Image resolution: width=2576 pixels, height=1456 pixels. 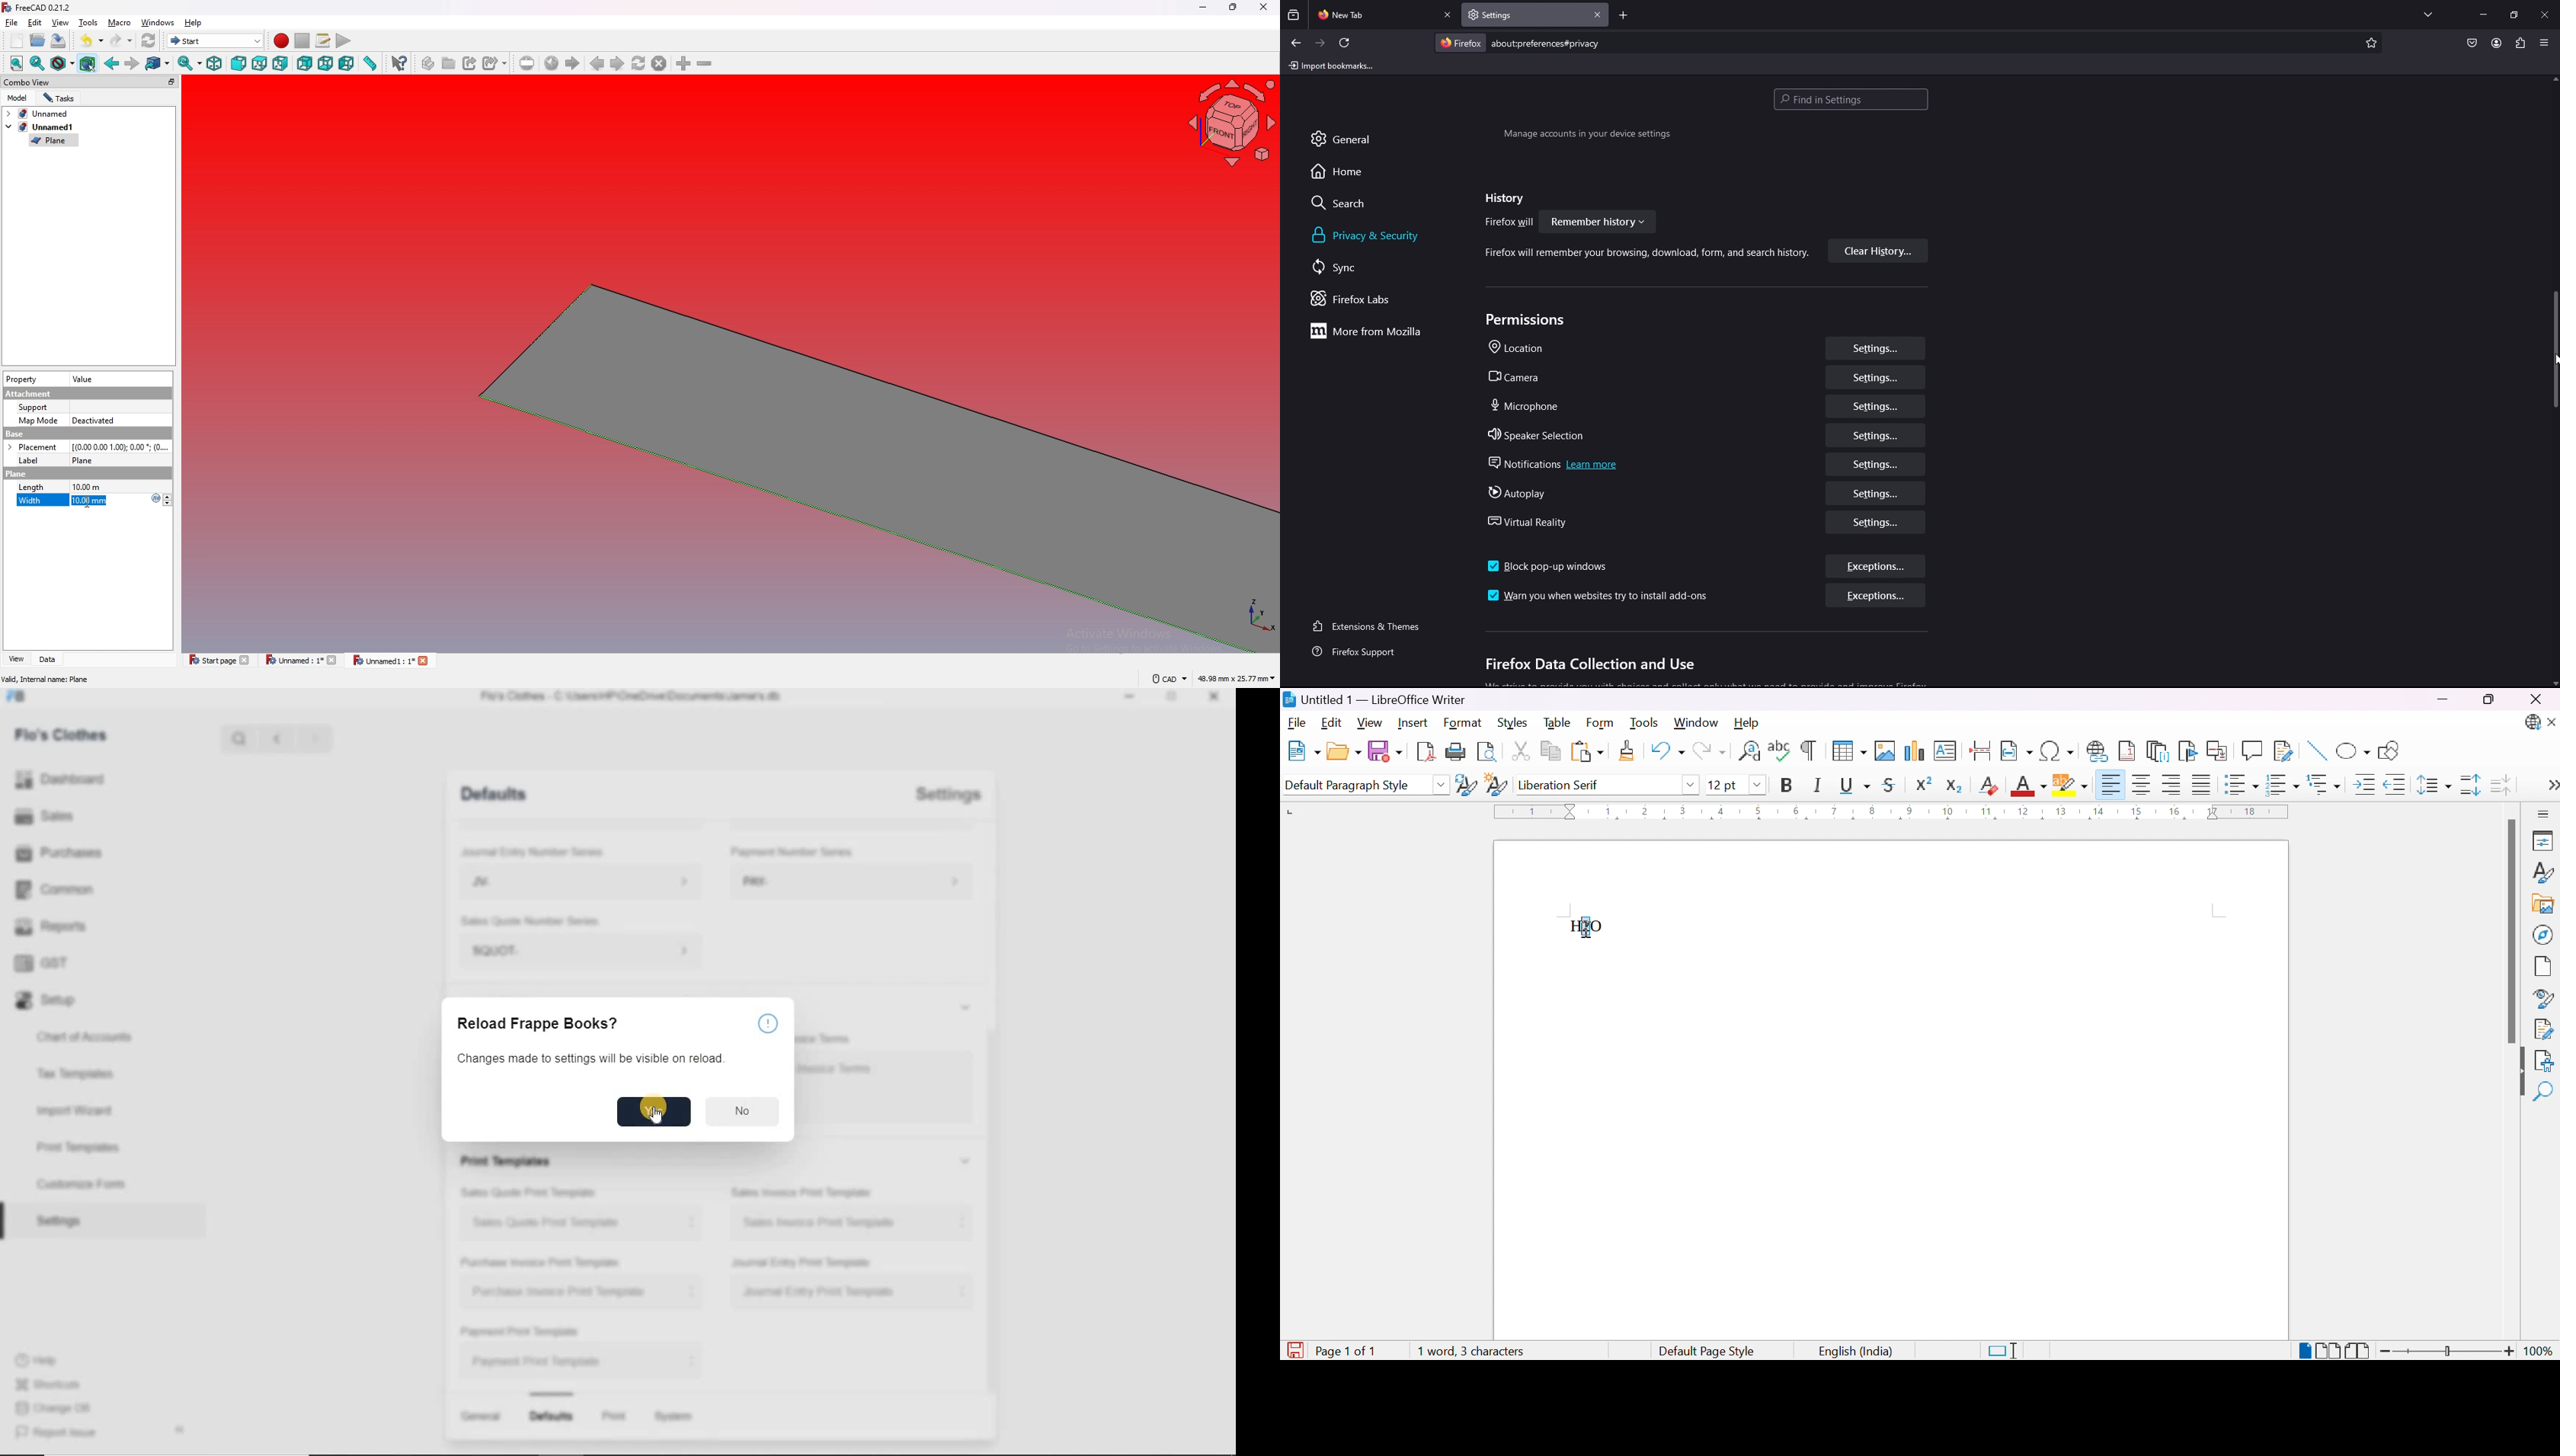 I want to click on create group, so click(x=450, y=63).